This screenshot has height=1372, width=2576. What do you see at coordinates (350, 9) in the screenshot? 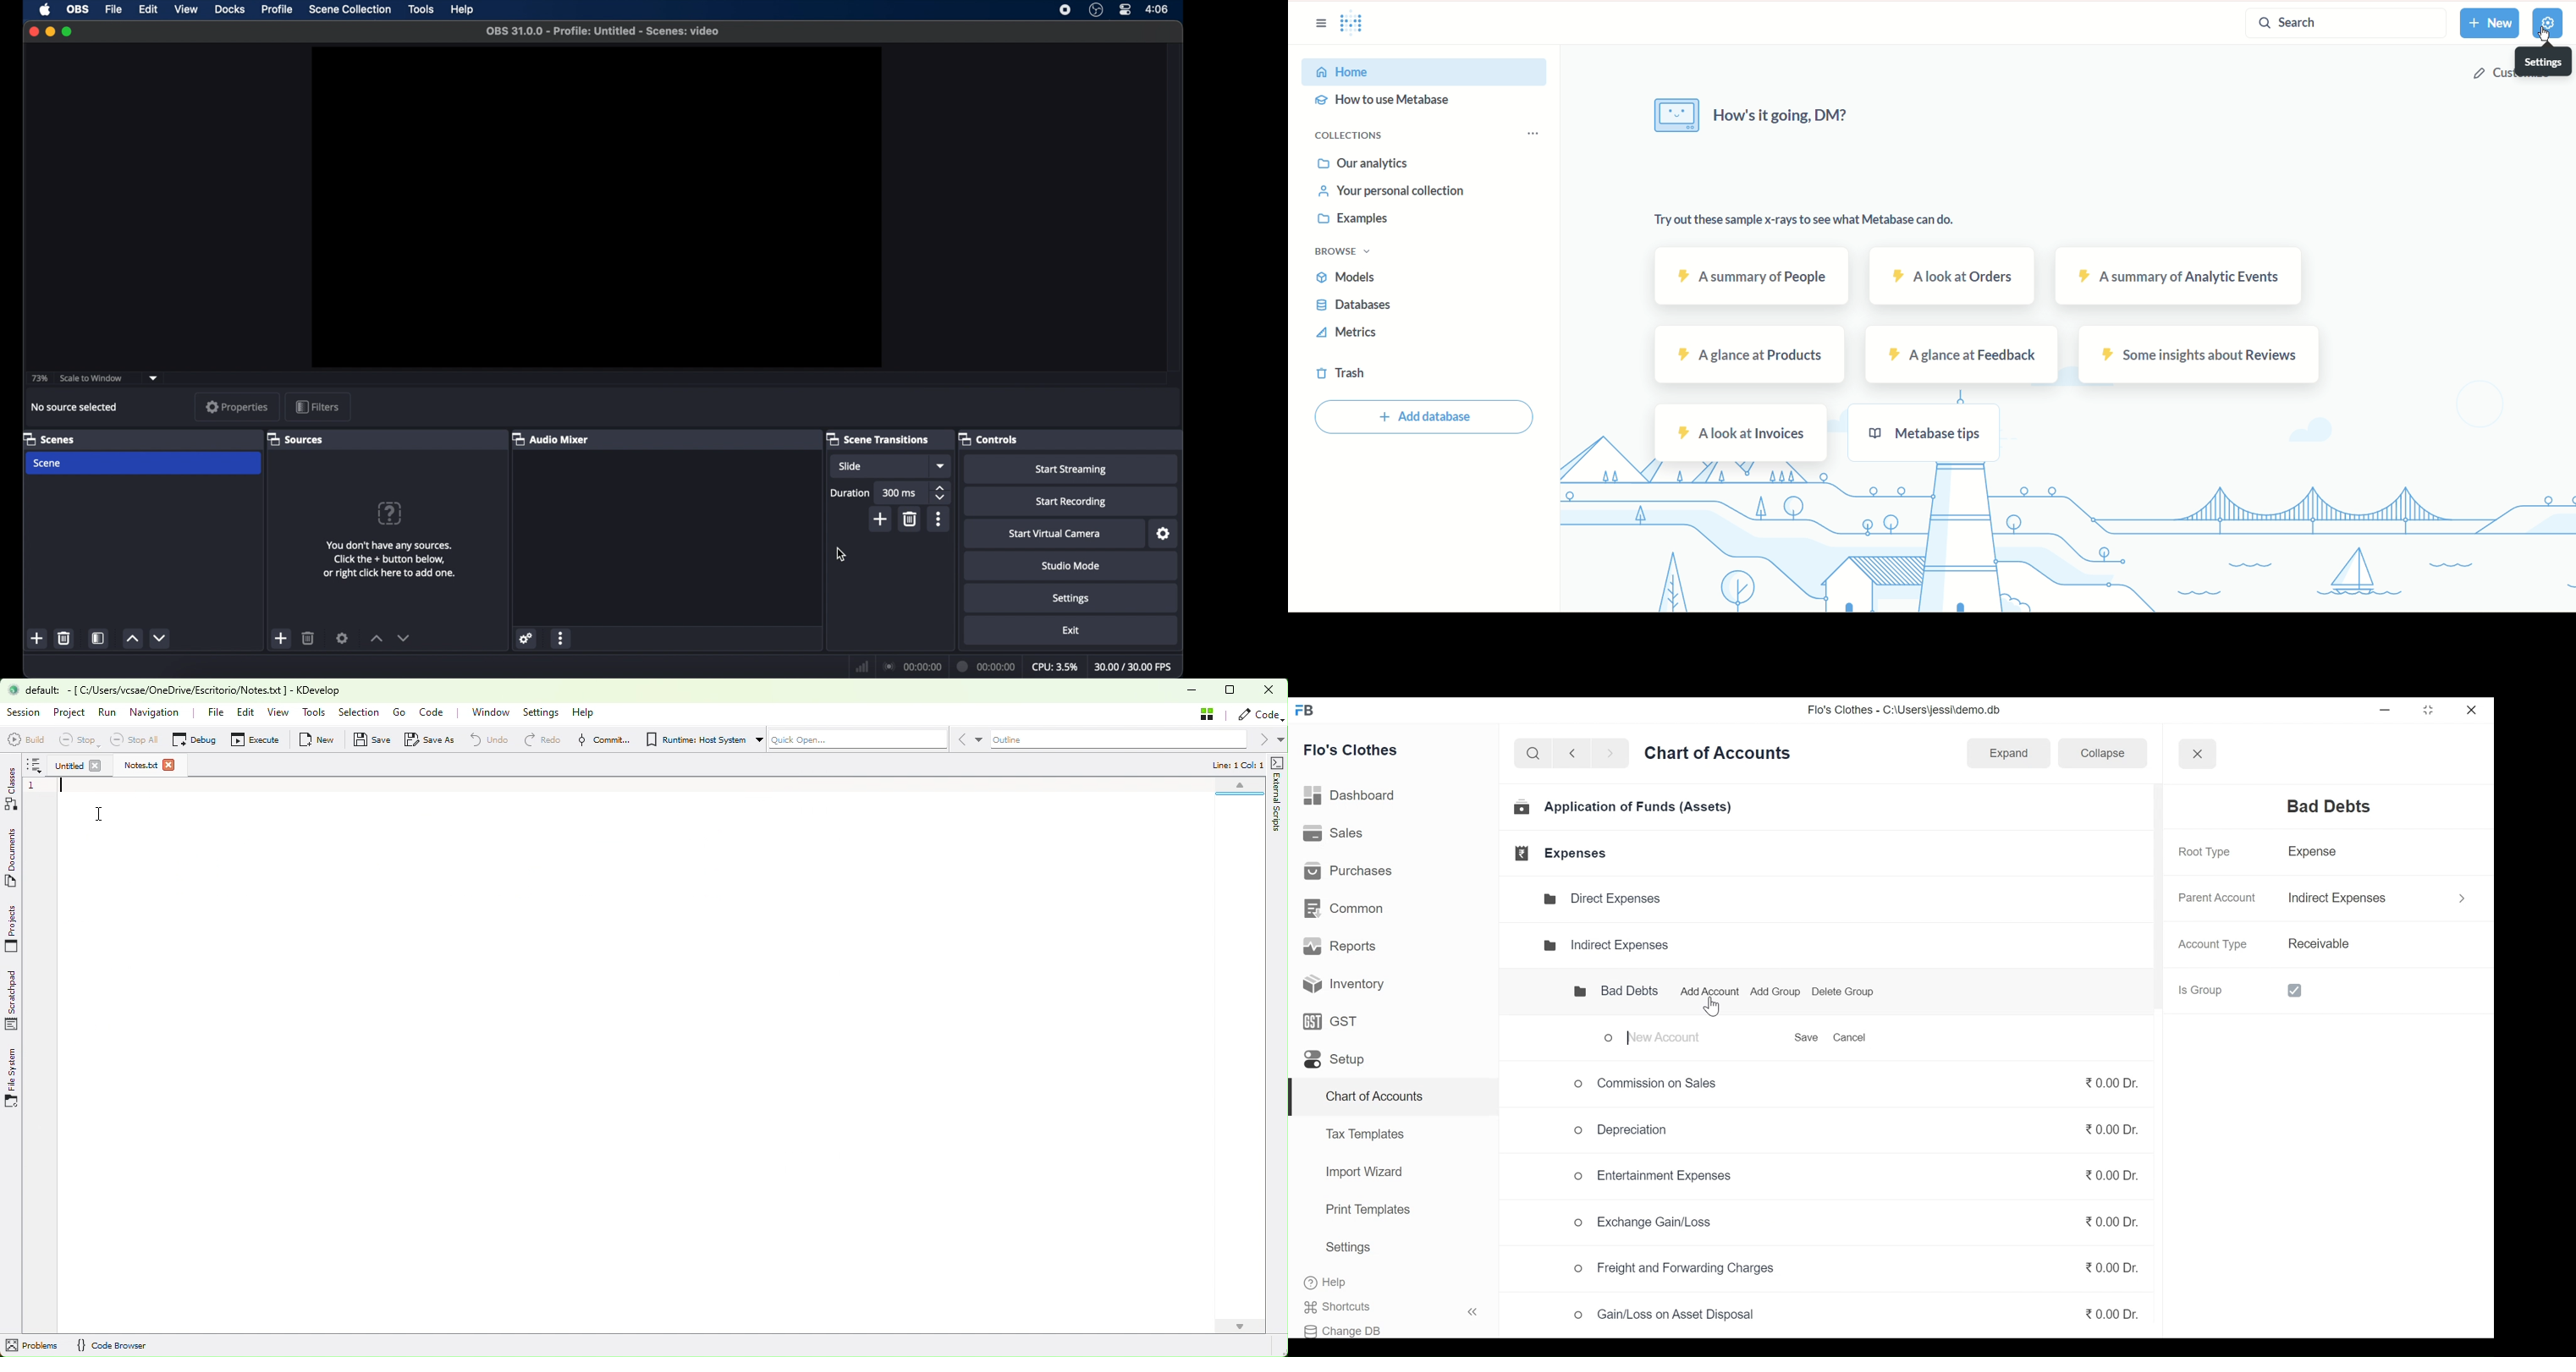
I see `scene collection` at bounding box center [350, 9].